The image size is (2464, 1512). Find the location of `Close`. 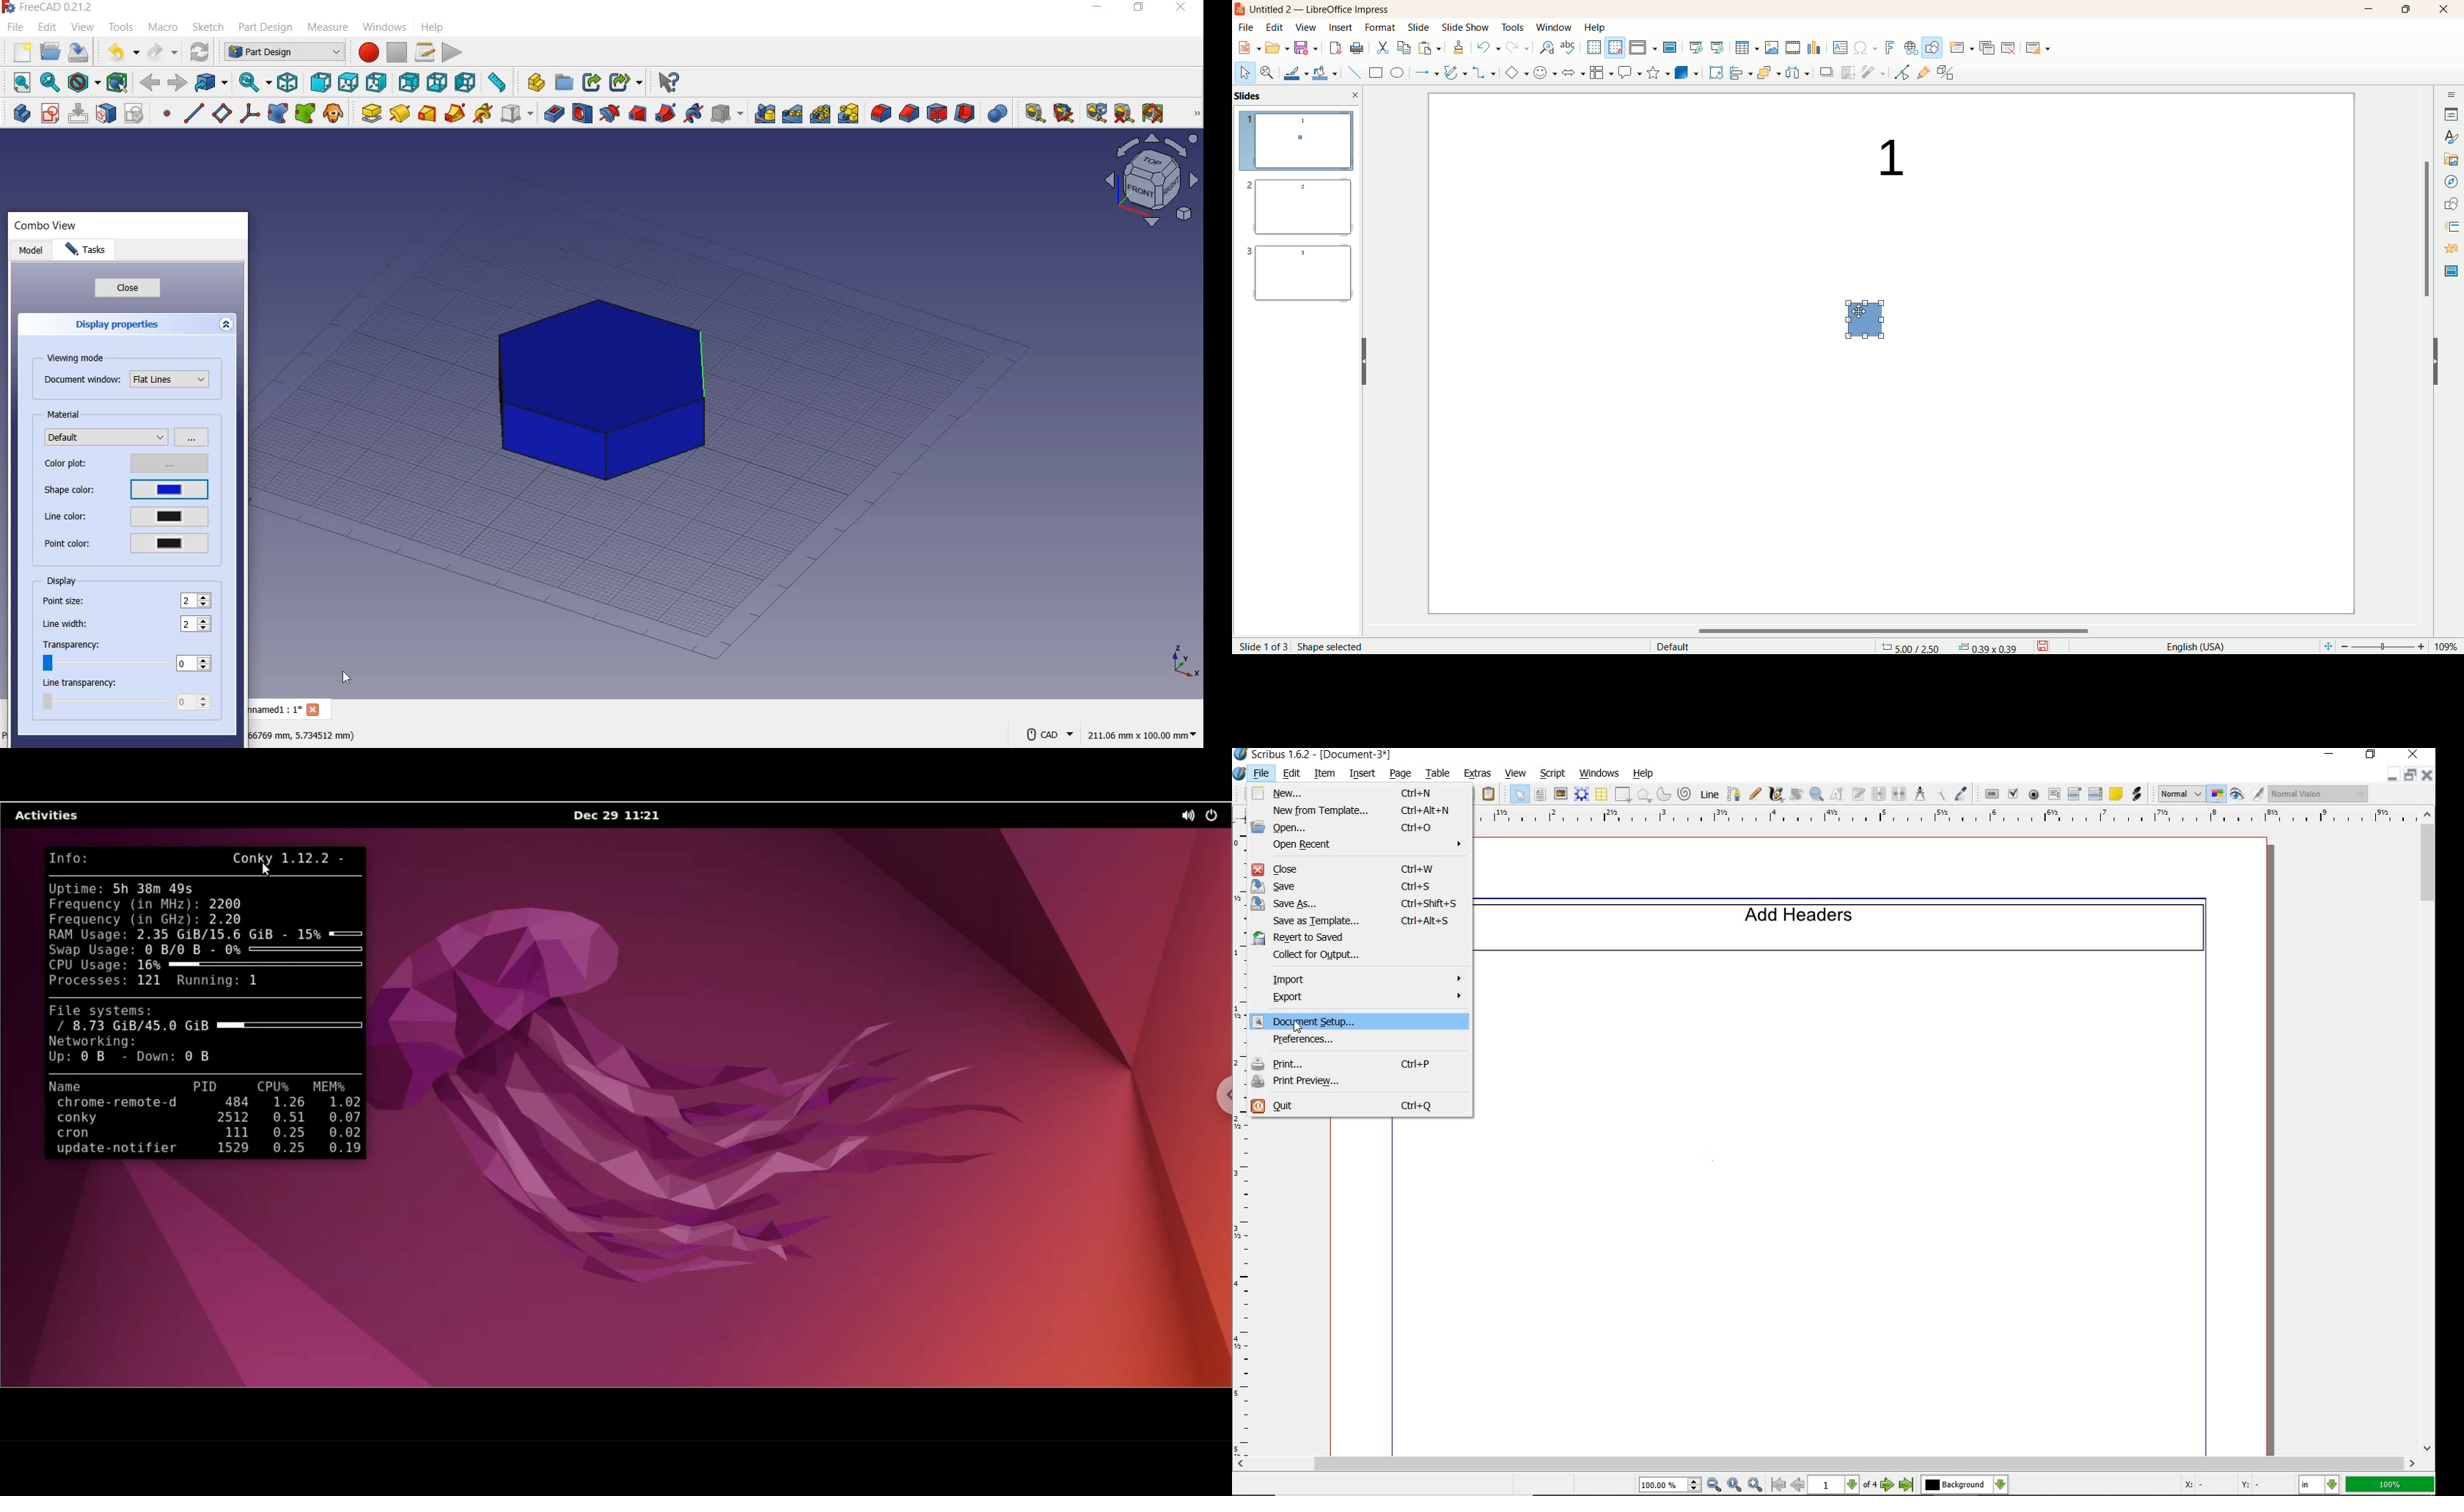

Close is located at coordinates (315, 711).